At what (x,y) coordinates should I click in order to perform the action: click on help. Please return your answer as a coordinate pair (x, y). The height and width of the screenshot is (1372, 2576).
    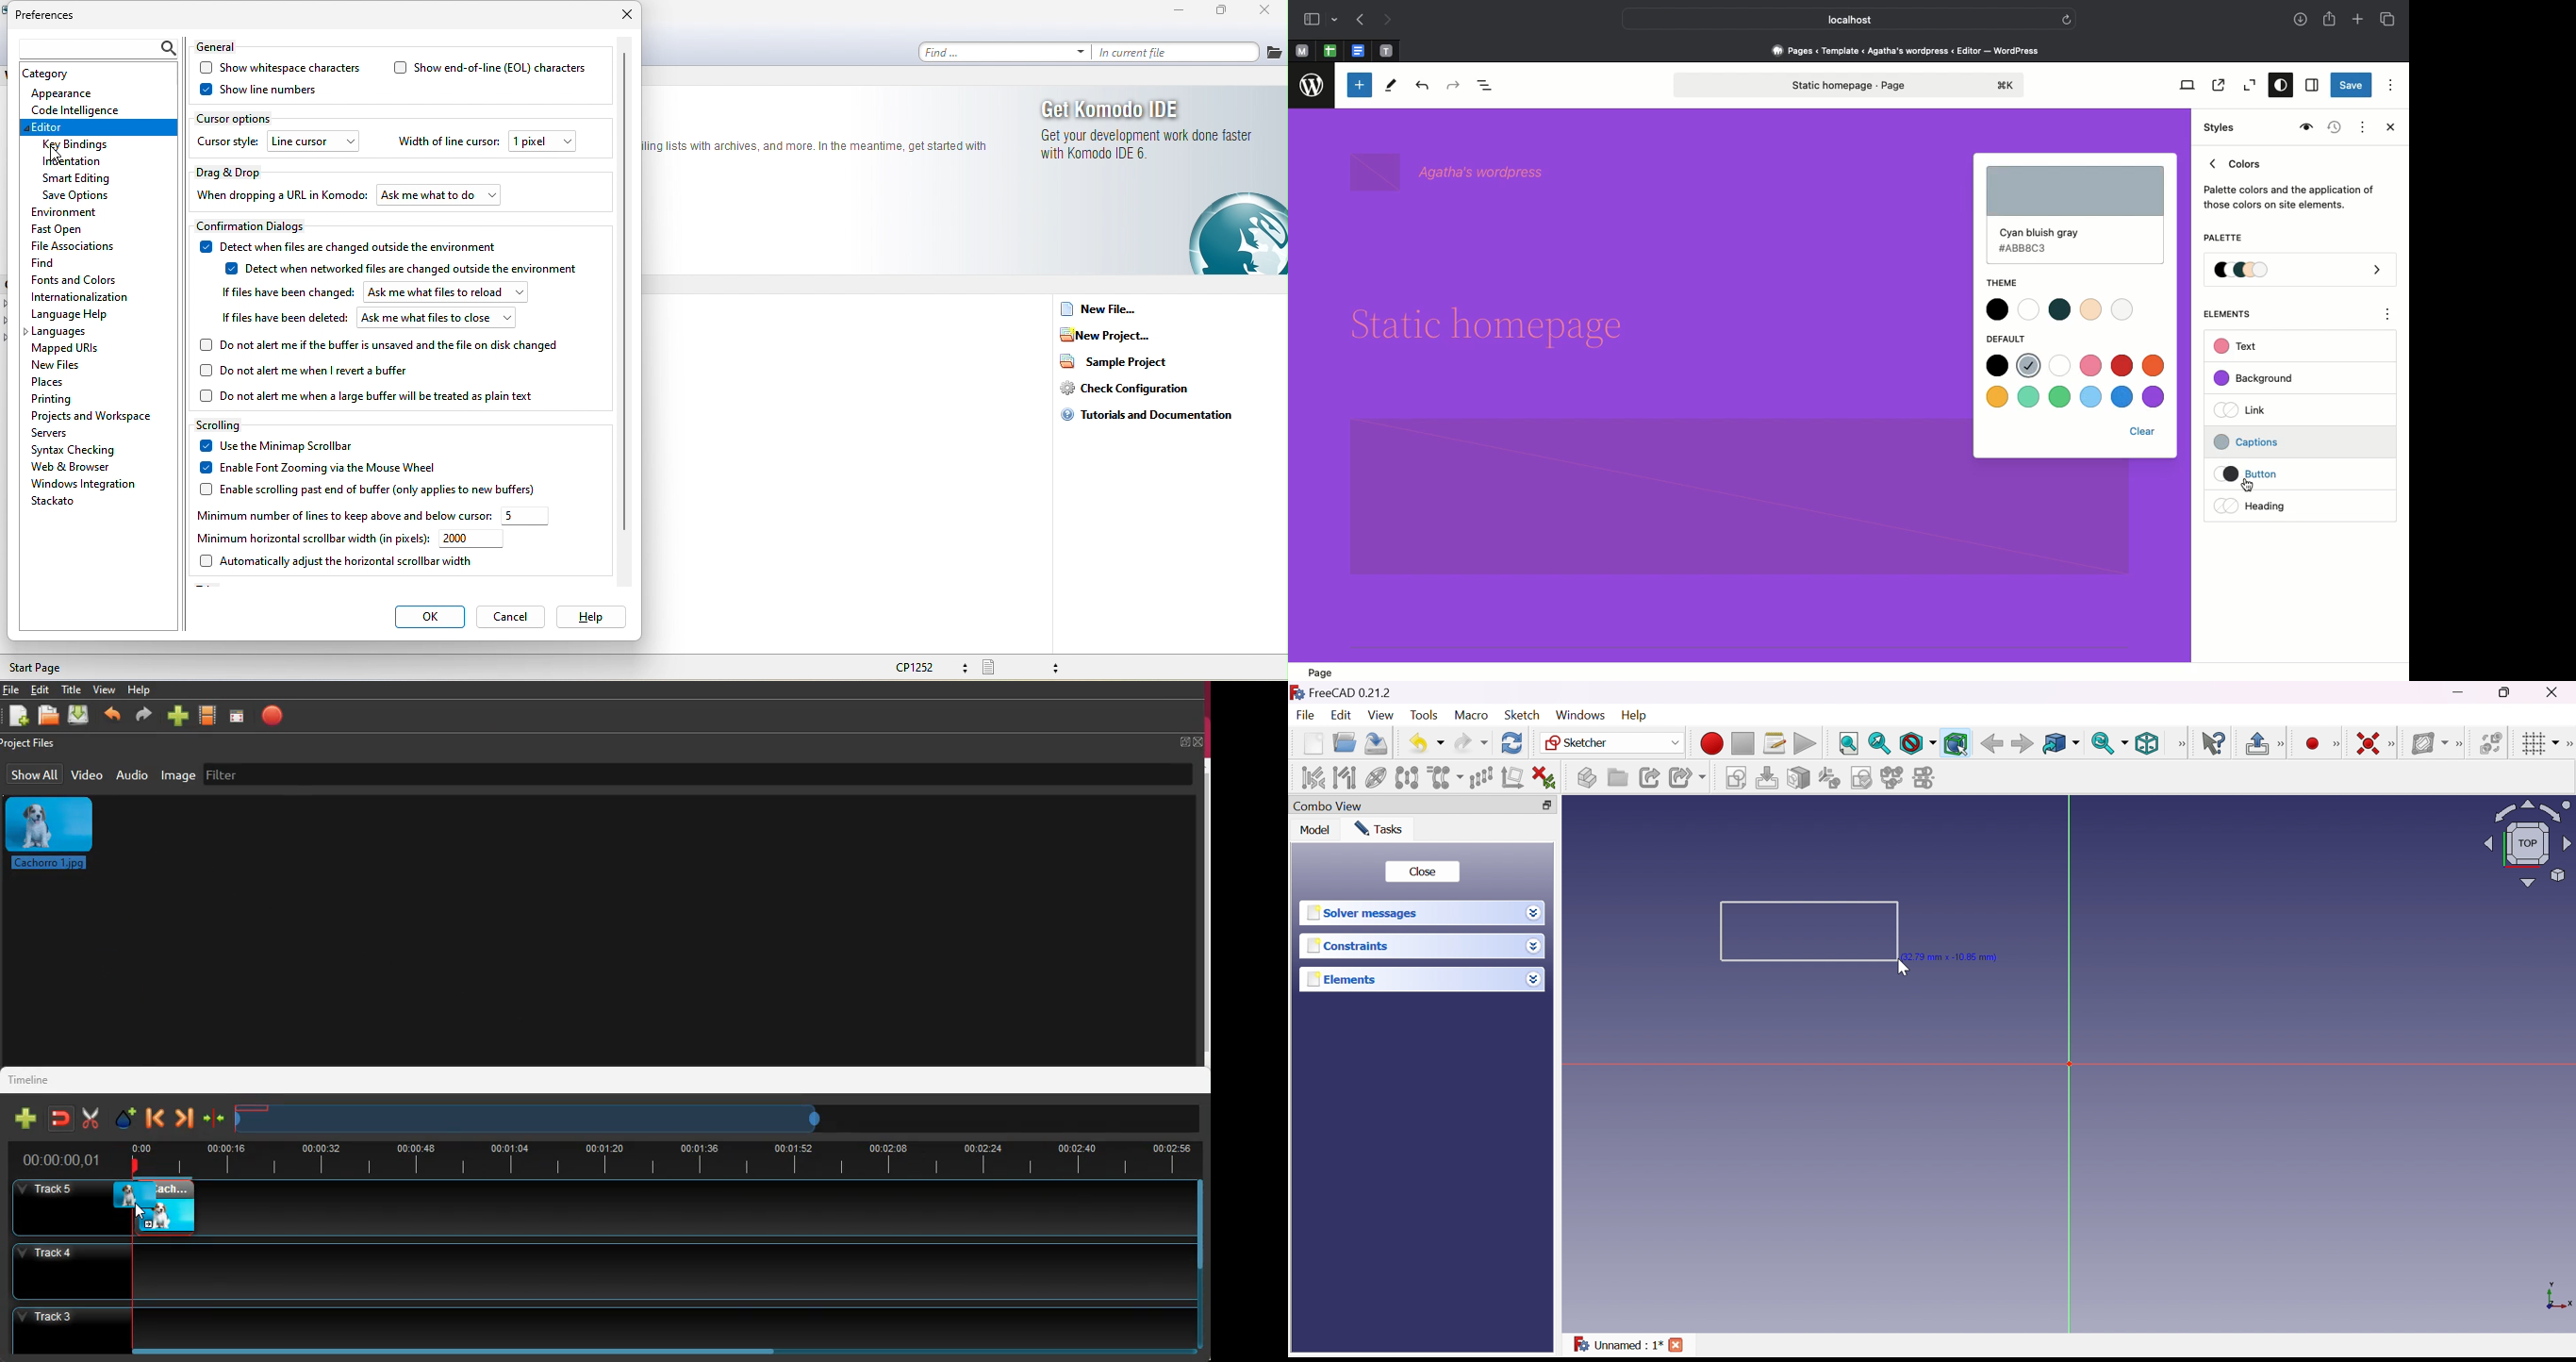
    Looking at the image, I should click on (143, 690).